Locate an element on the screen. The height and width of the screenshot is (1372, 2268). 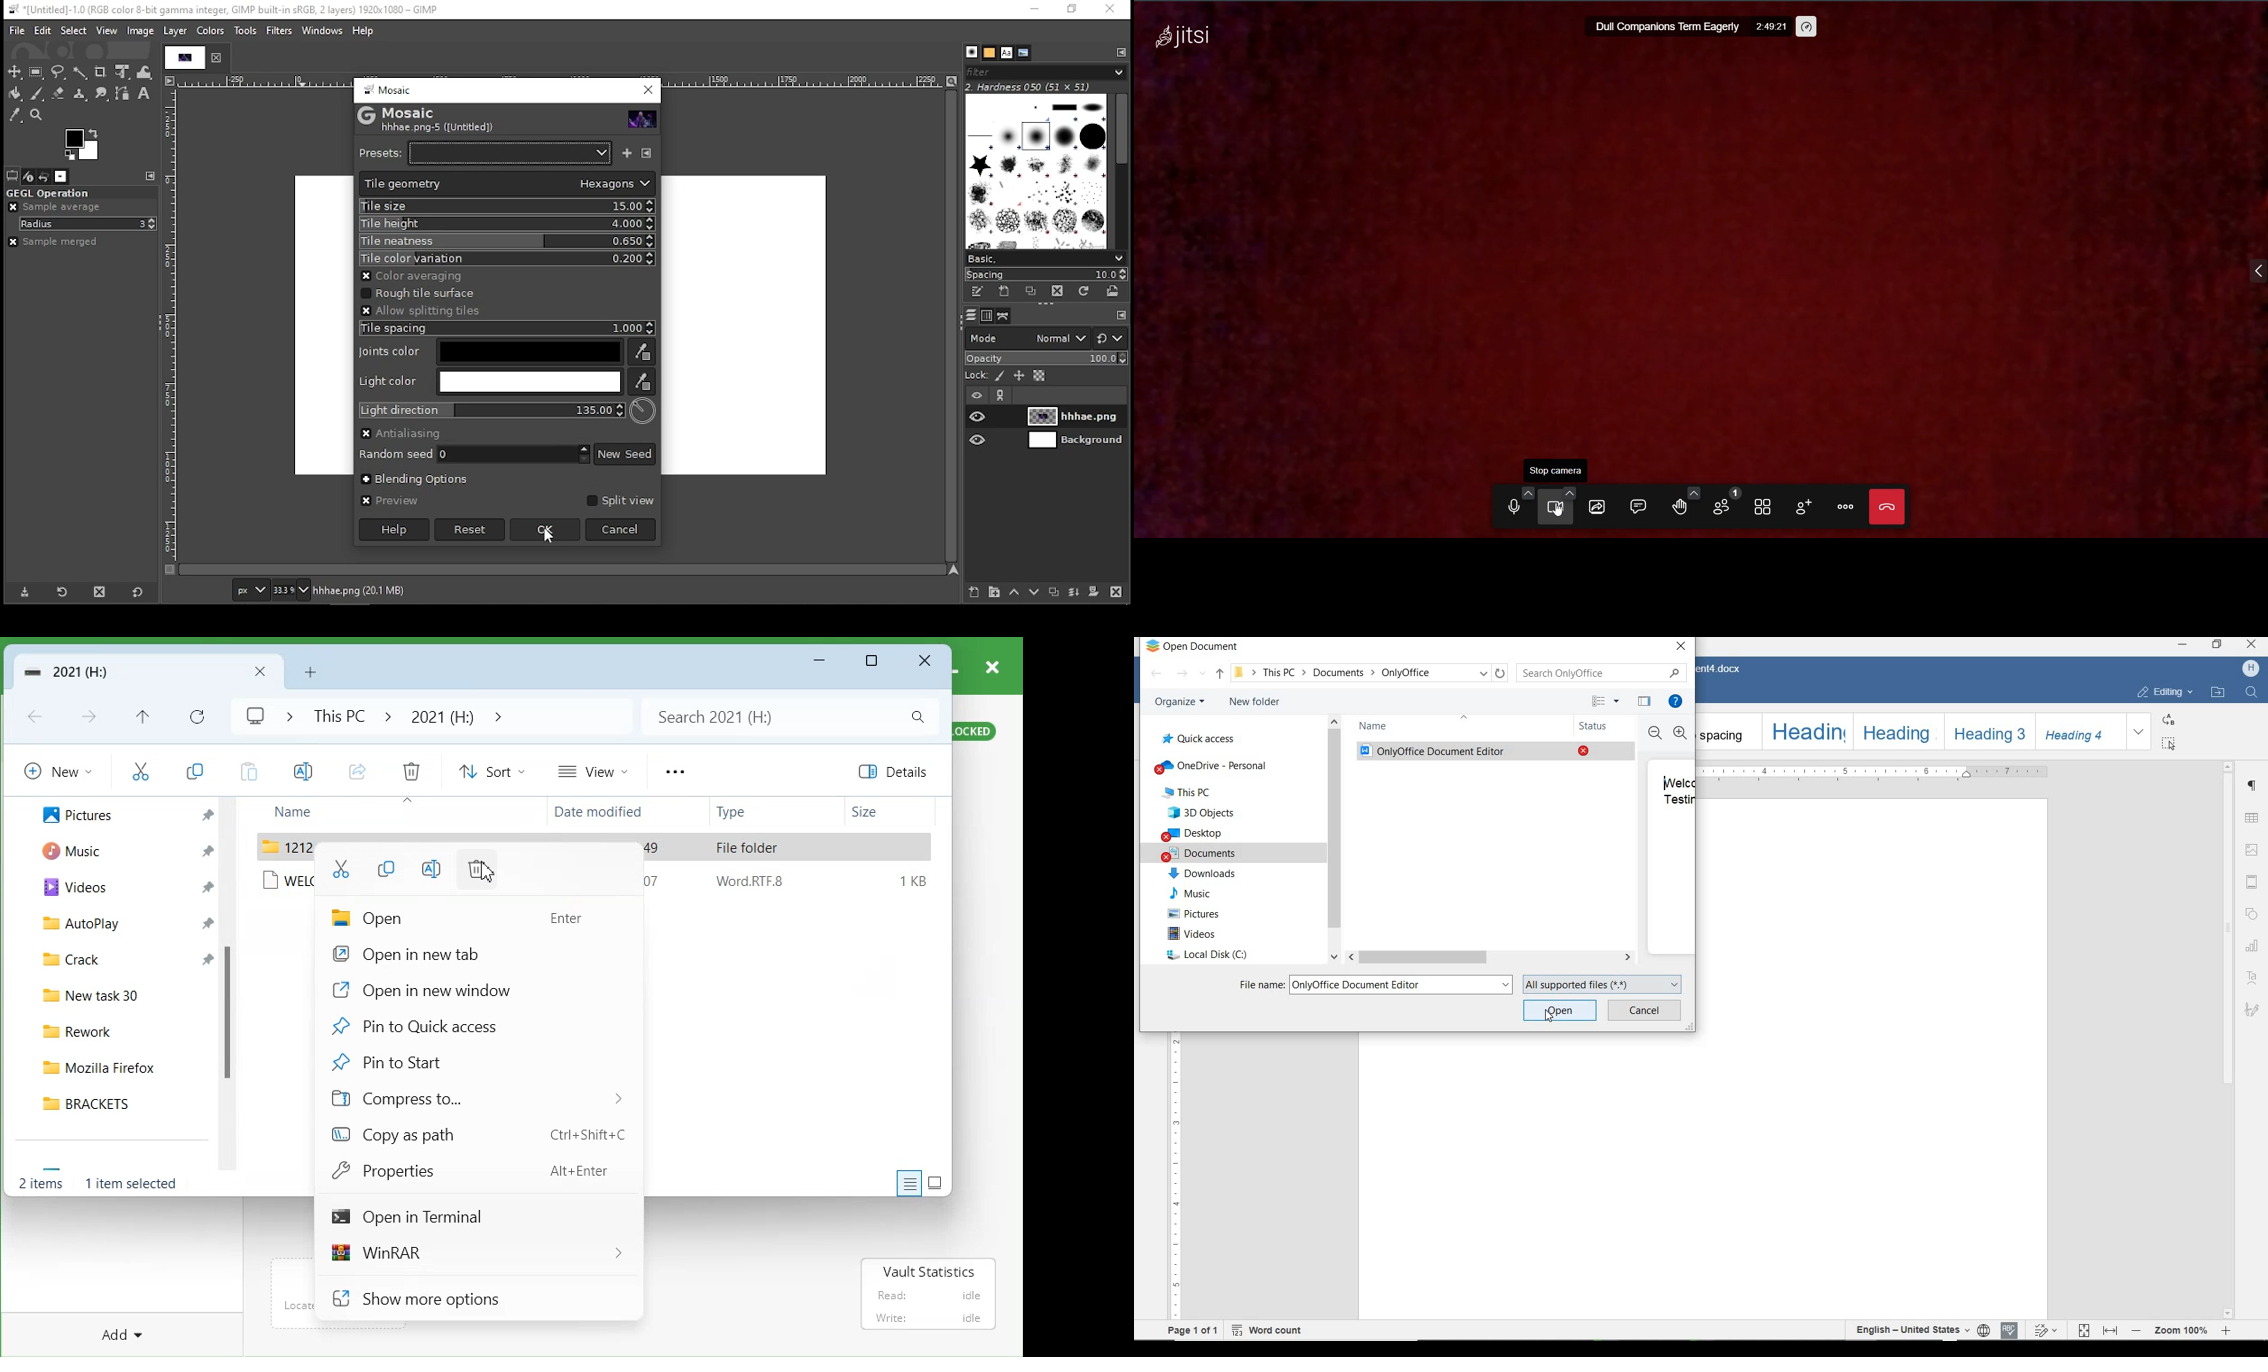
screen share is located at coordinates (1597, 506).